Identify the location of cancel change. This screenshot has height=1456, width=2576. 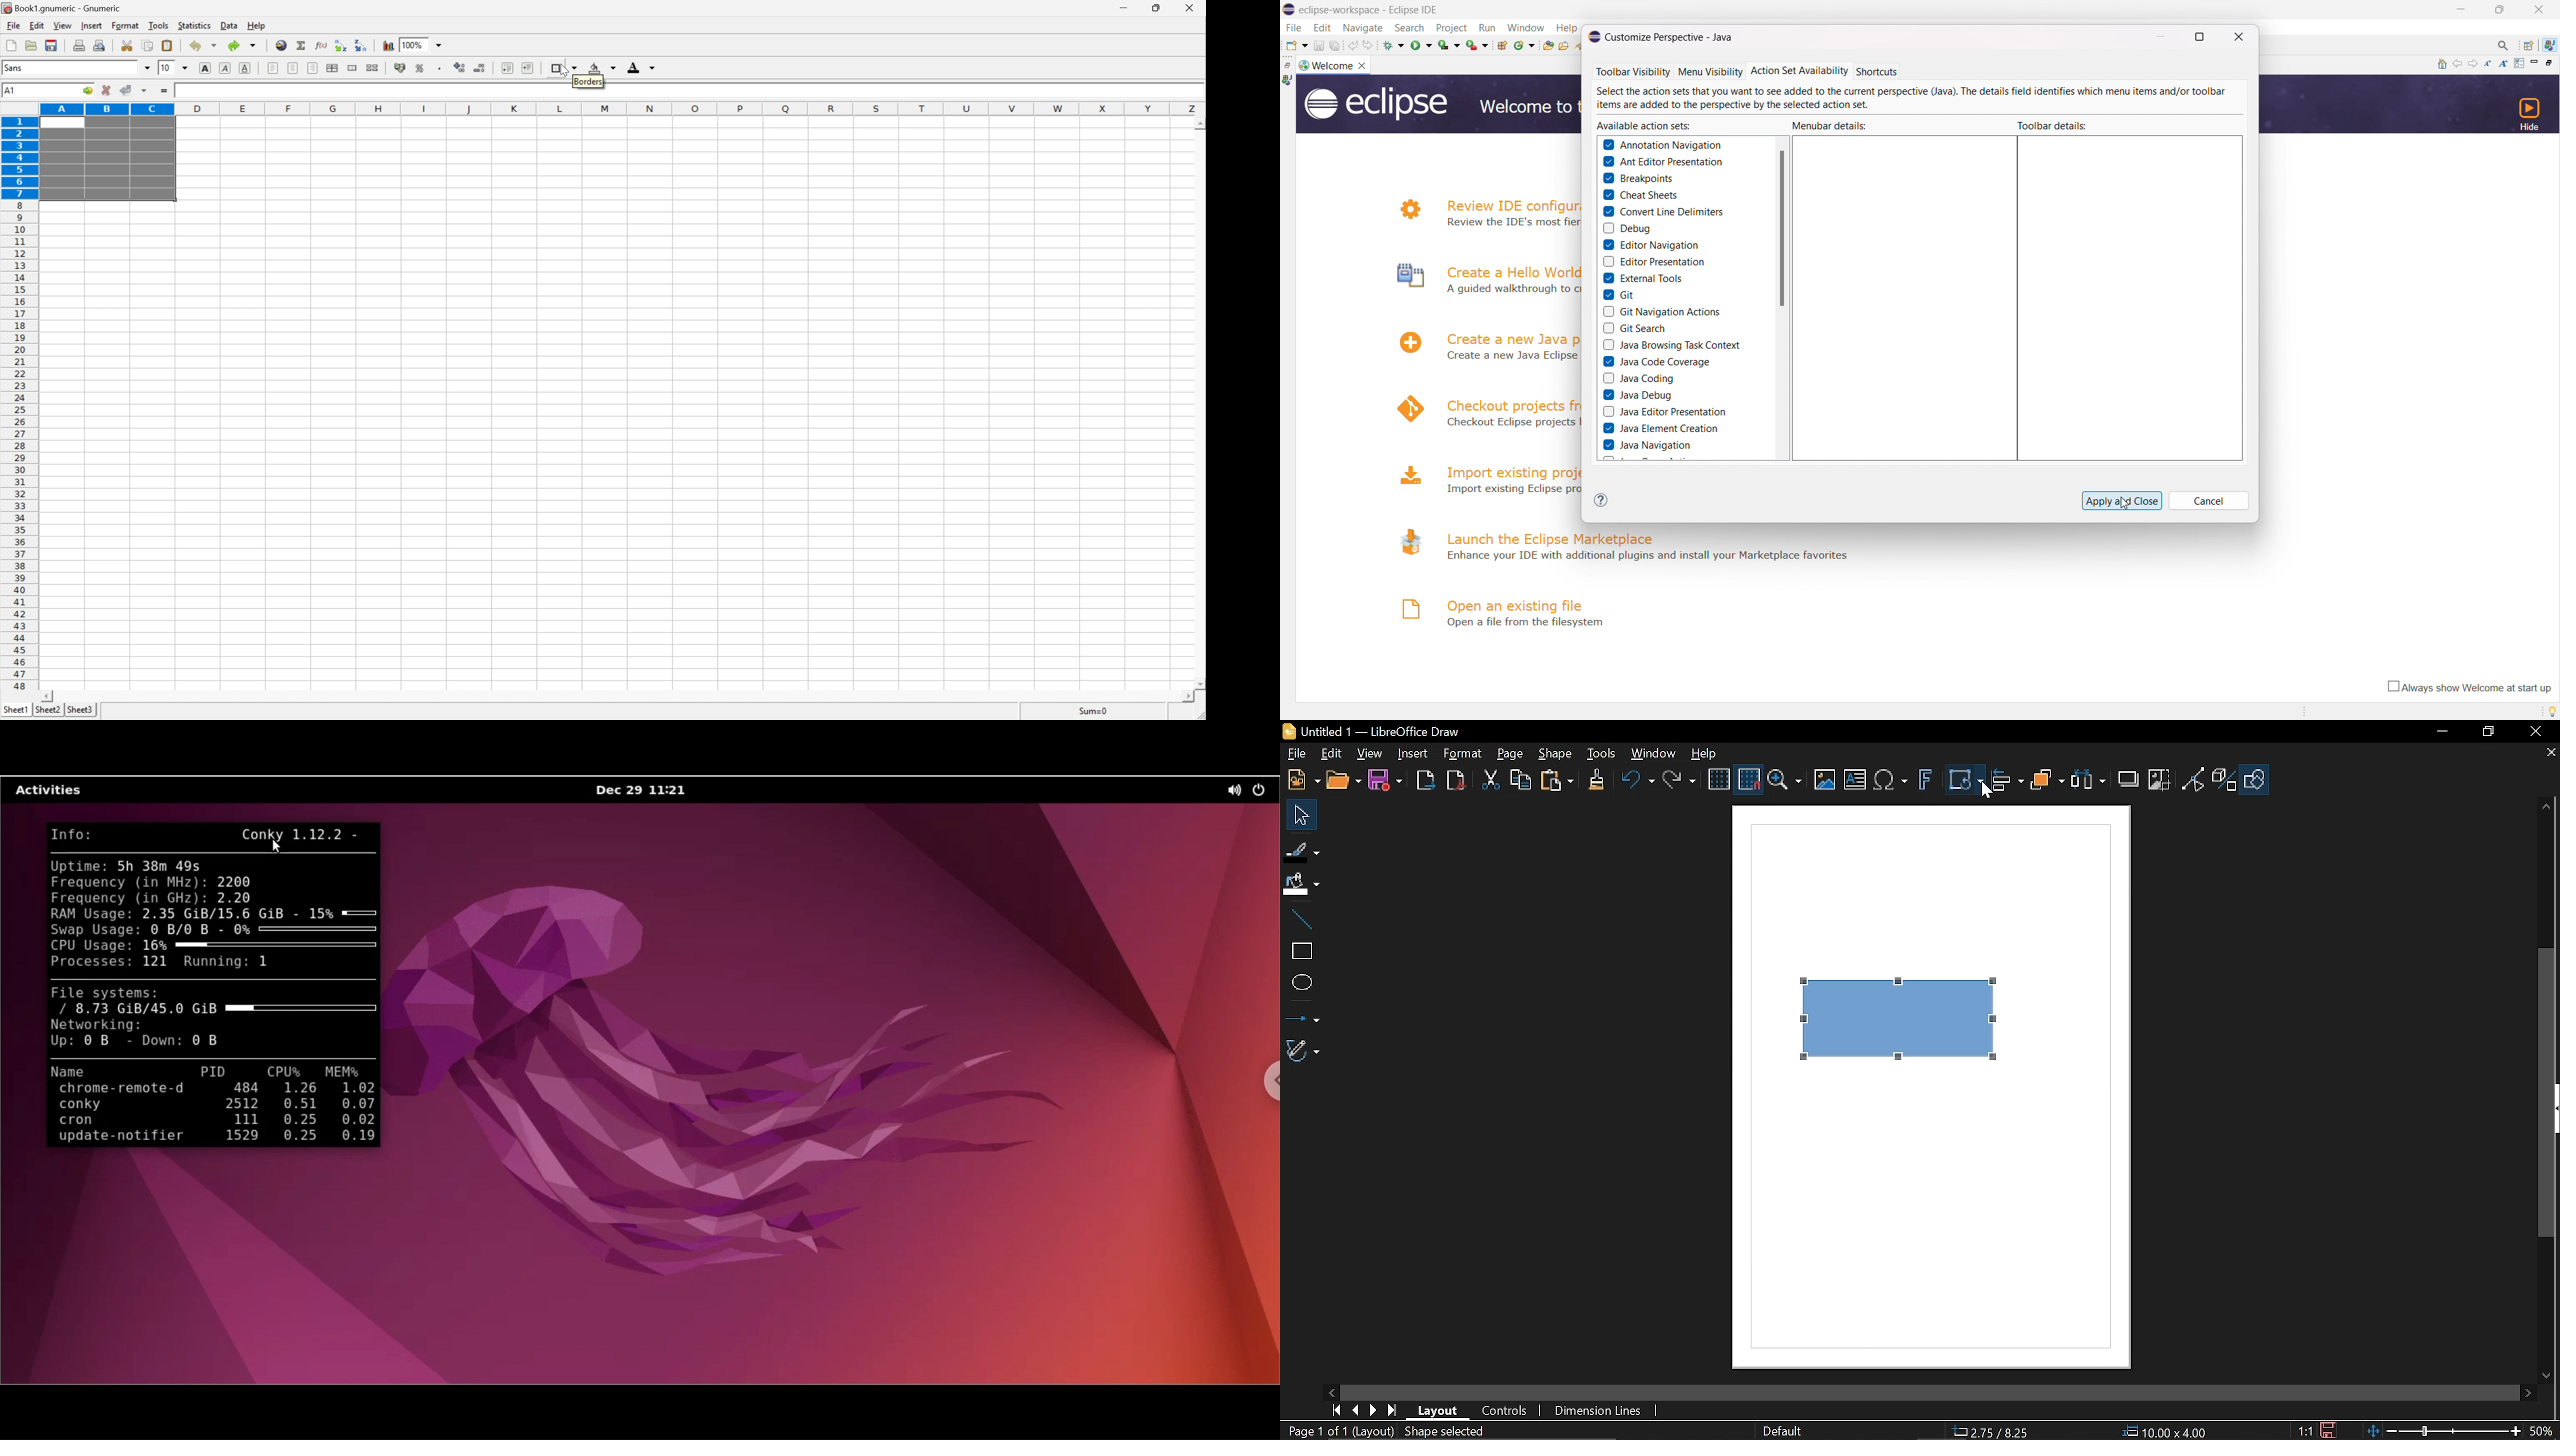
(106, 91).